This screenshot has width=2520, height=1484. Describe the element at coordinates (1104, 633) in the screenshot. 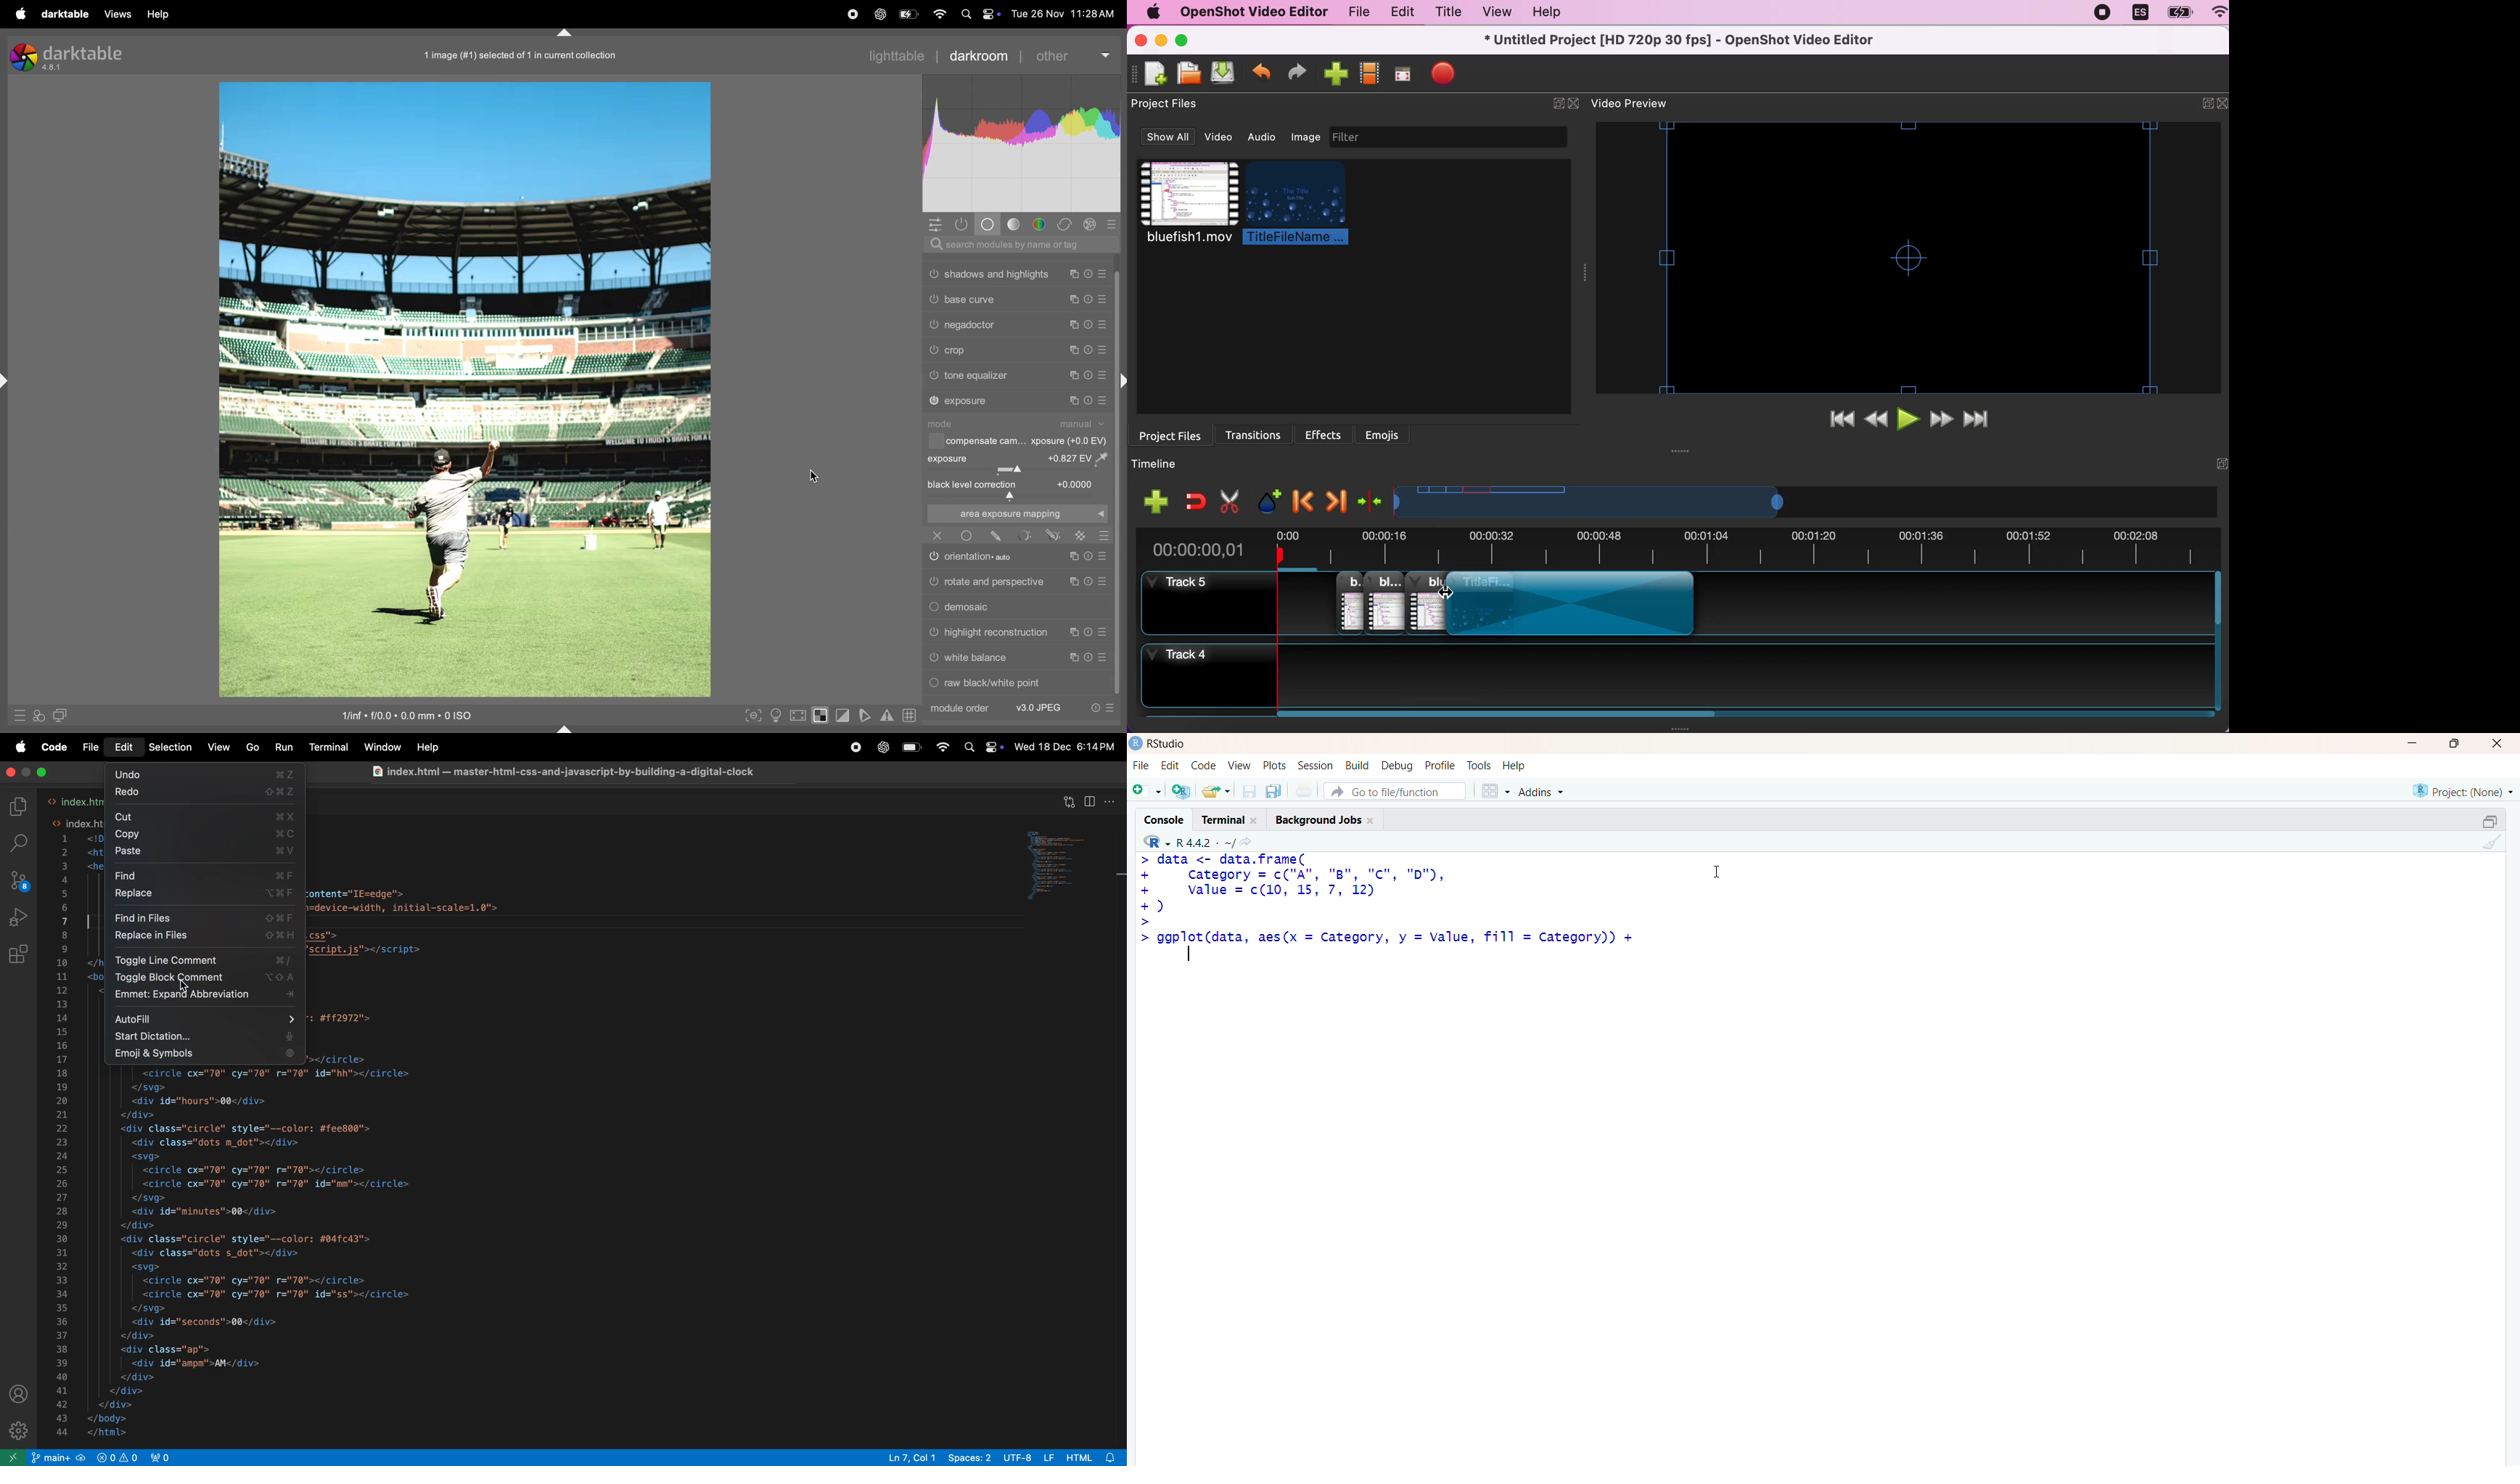

I see `Preset` at that location.